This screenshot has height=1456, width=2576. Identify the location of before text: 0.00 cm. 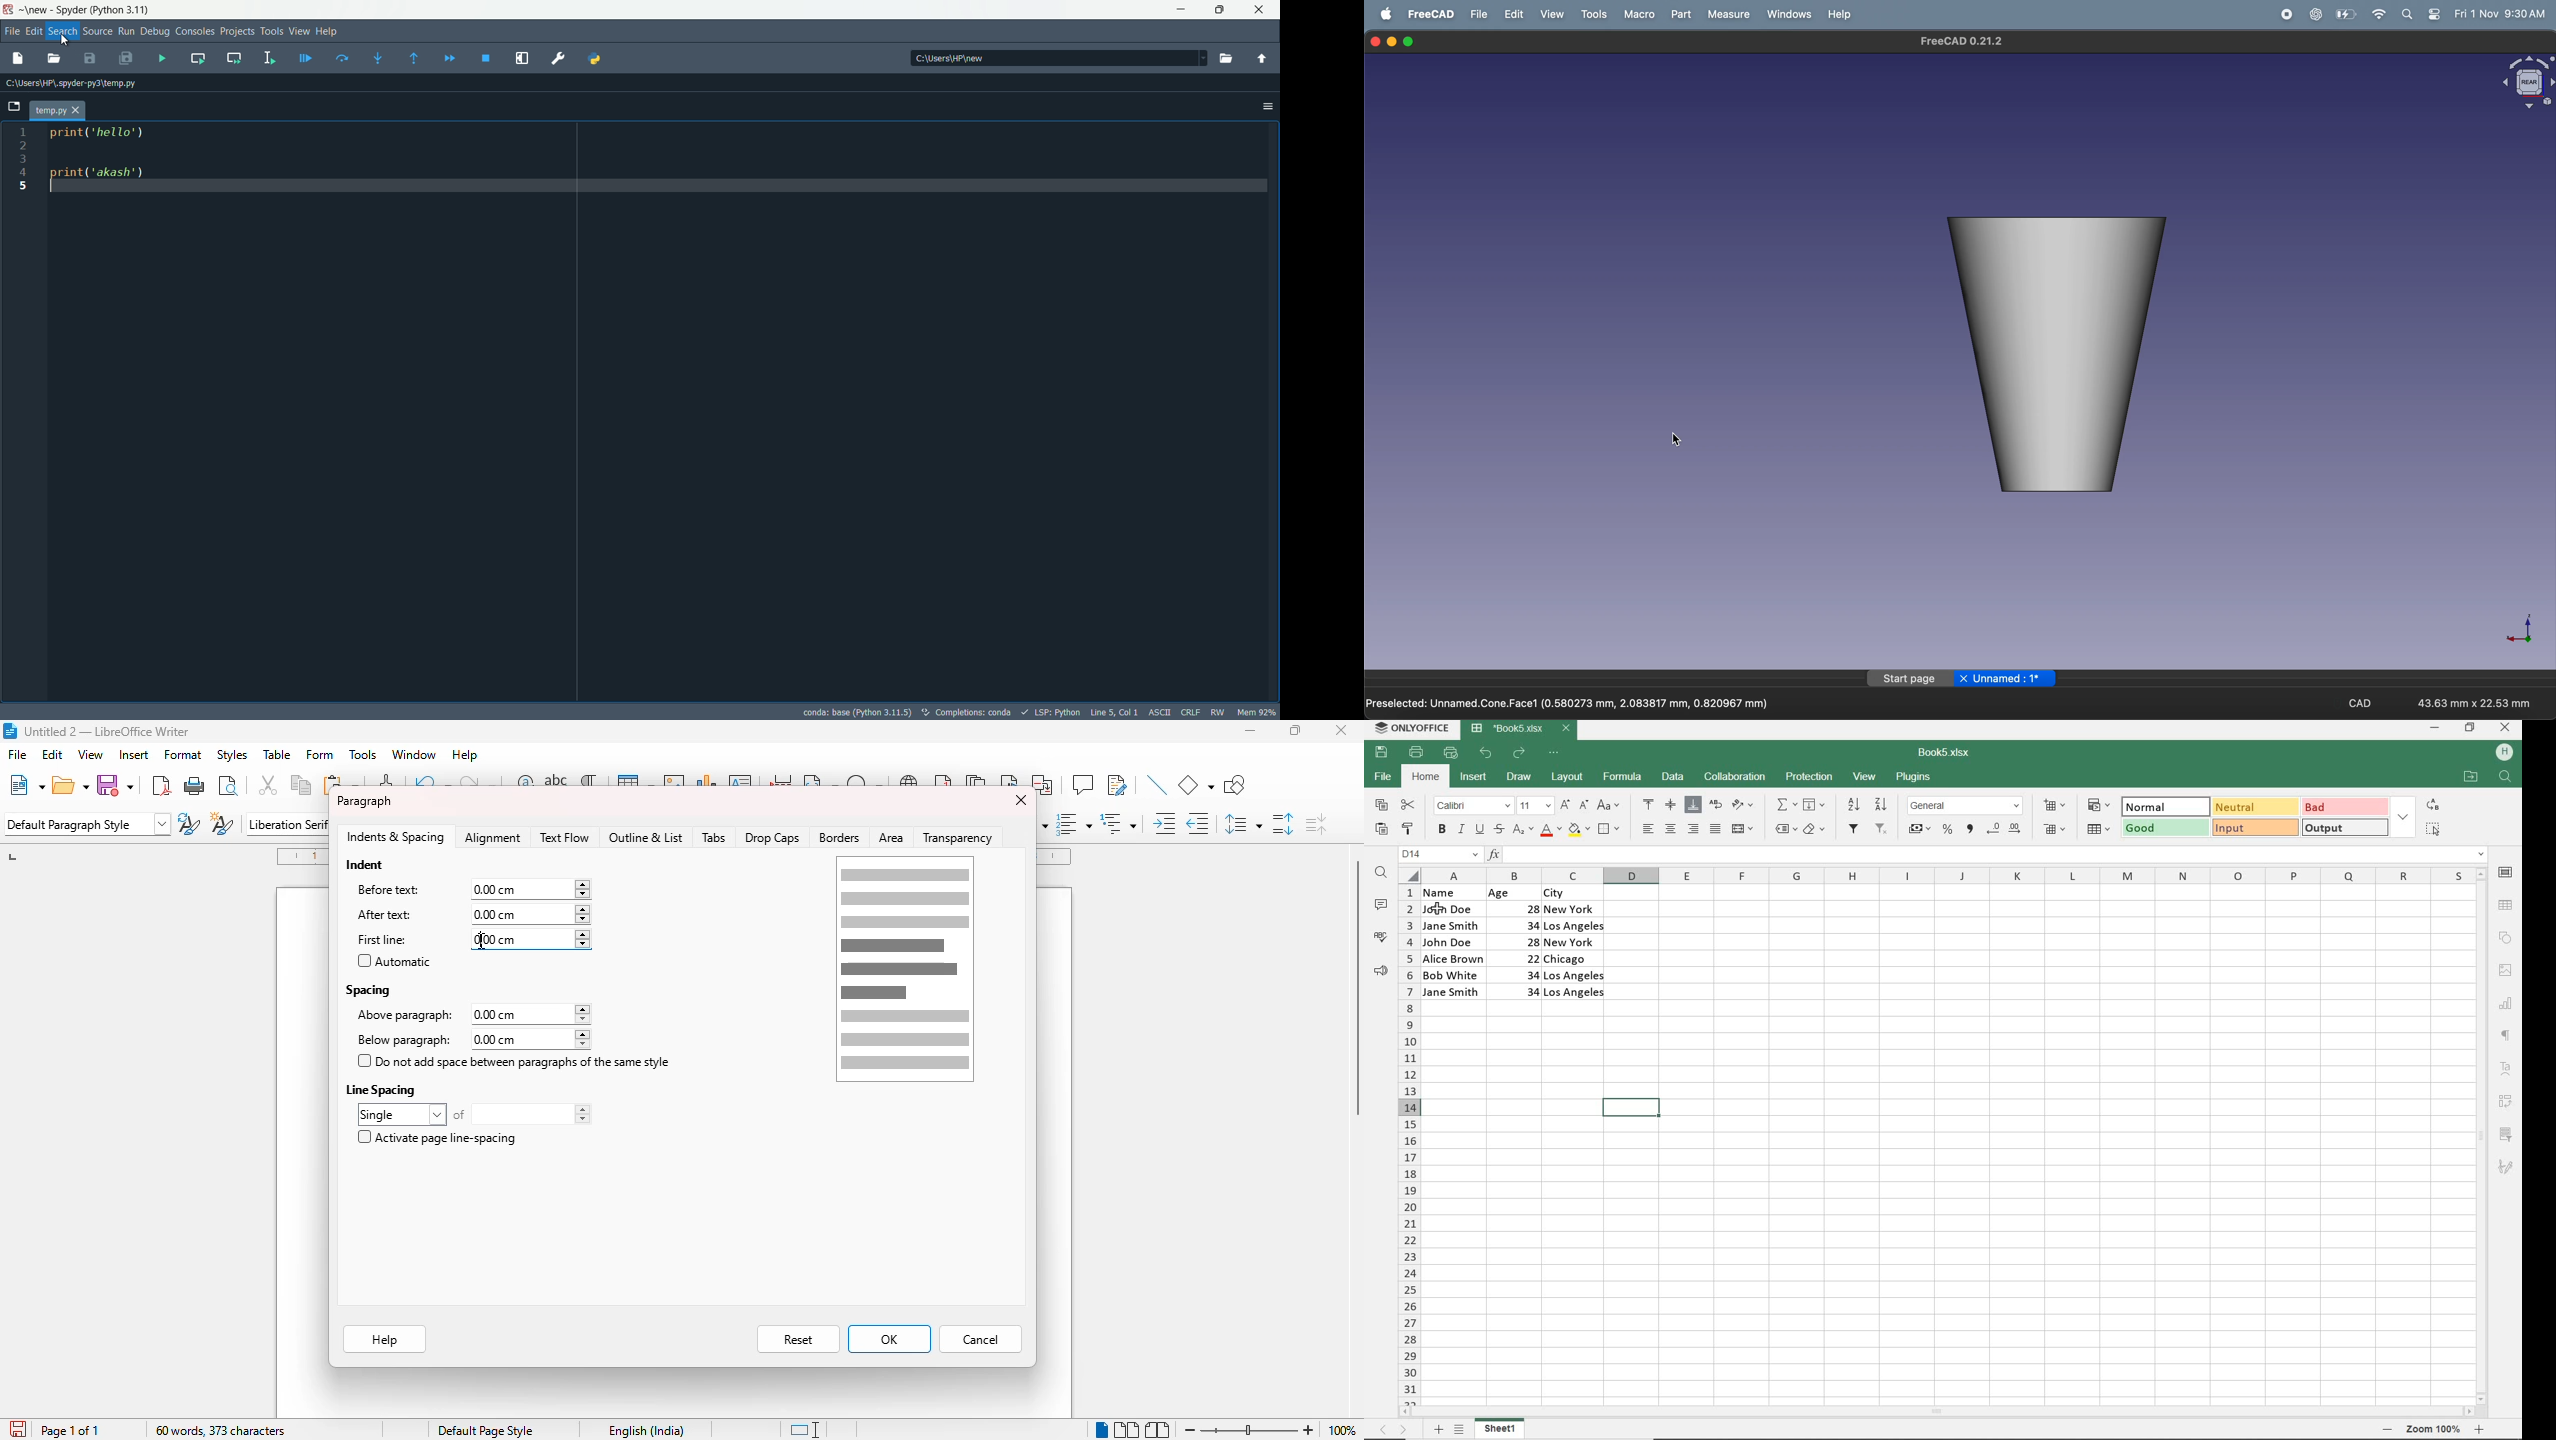
(471, 889).